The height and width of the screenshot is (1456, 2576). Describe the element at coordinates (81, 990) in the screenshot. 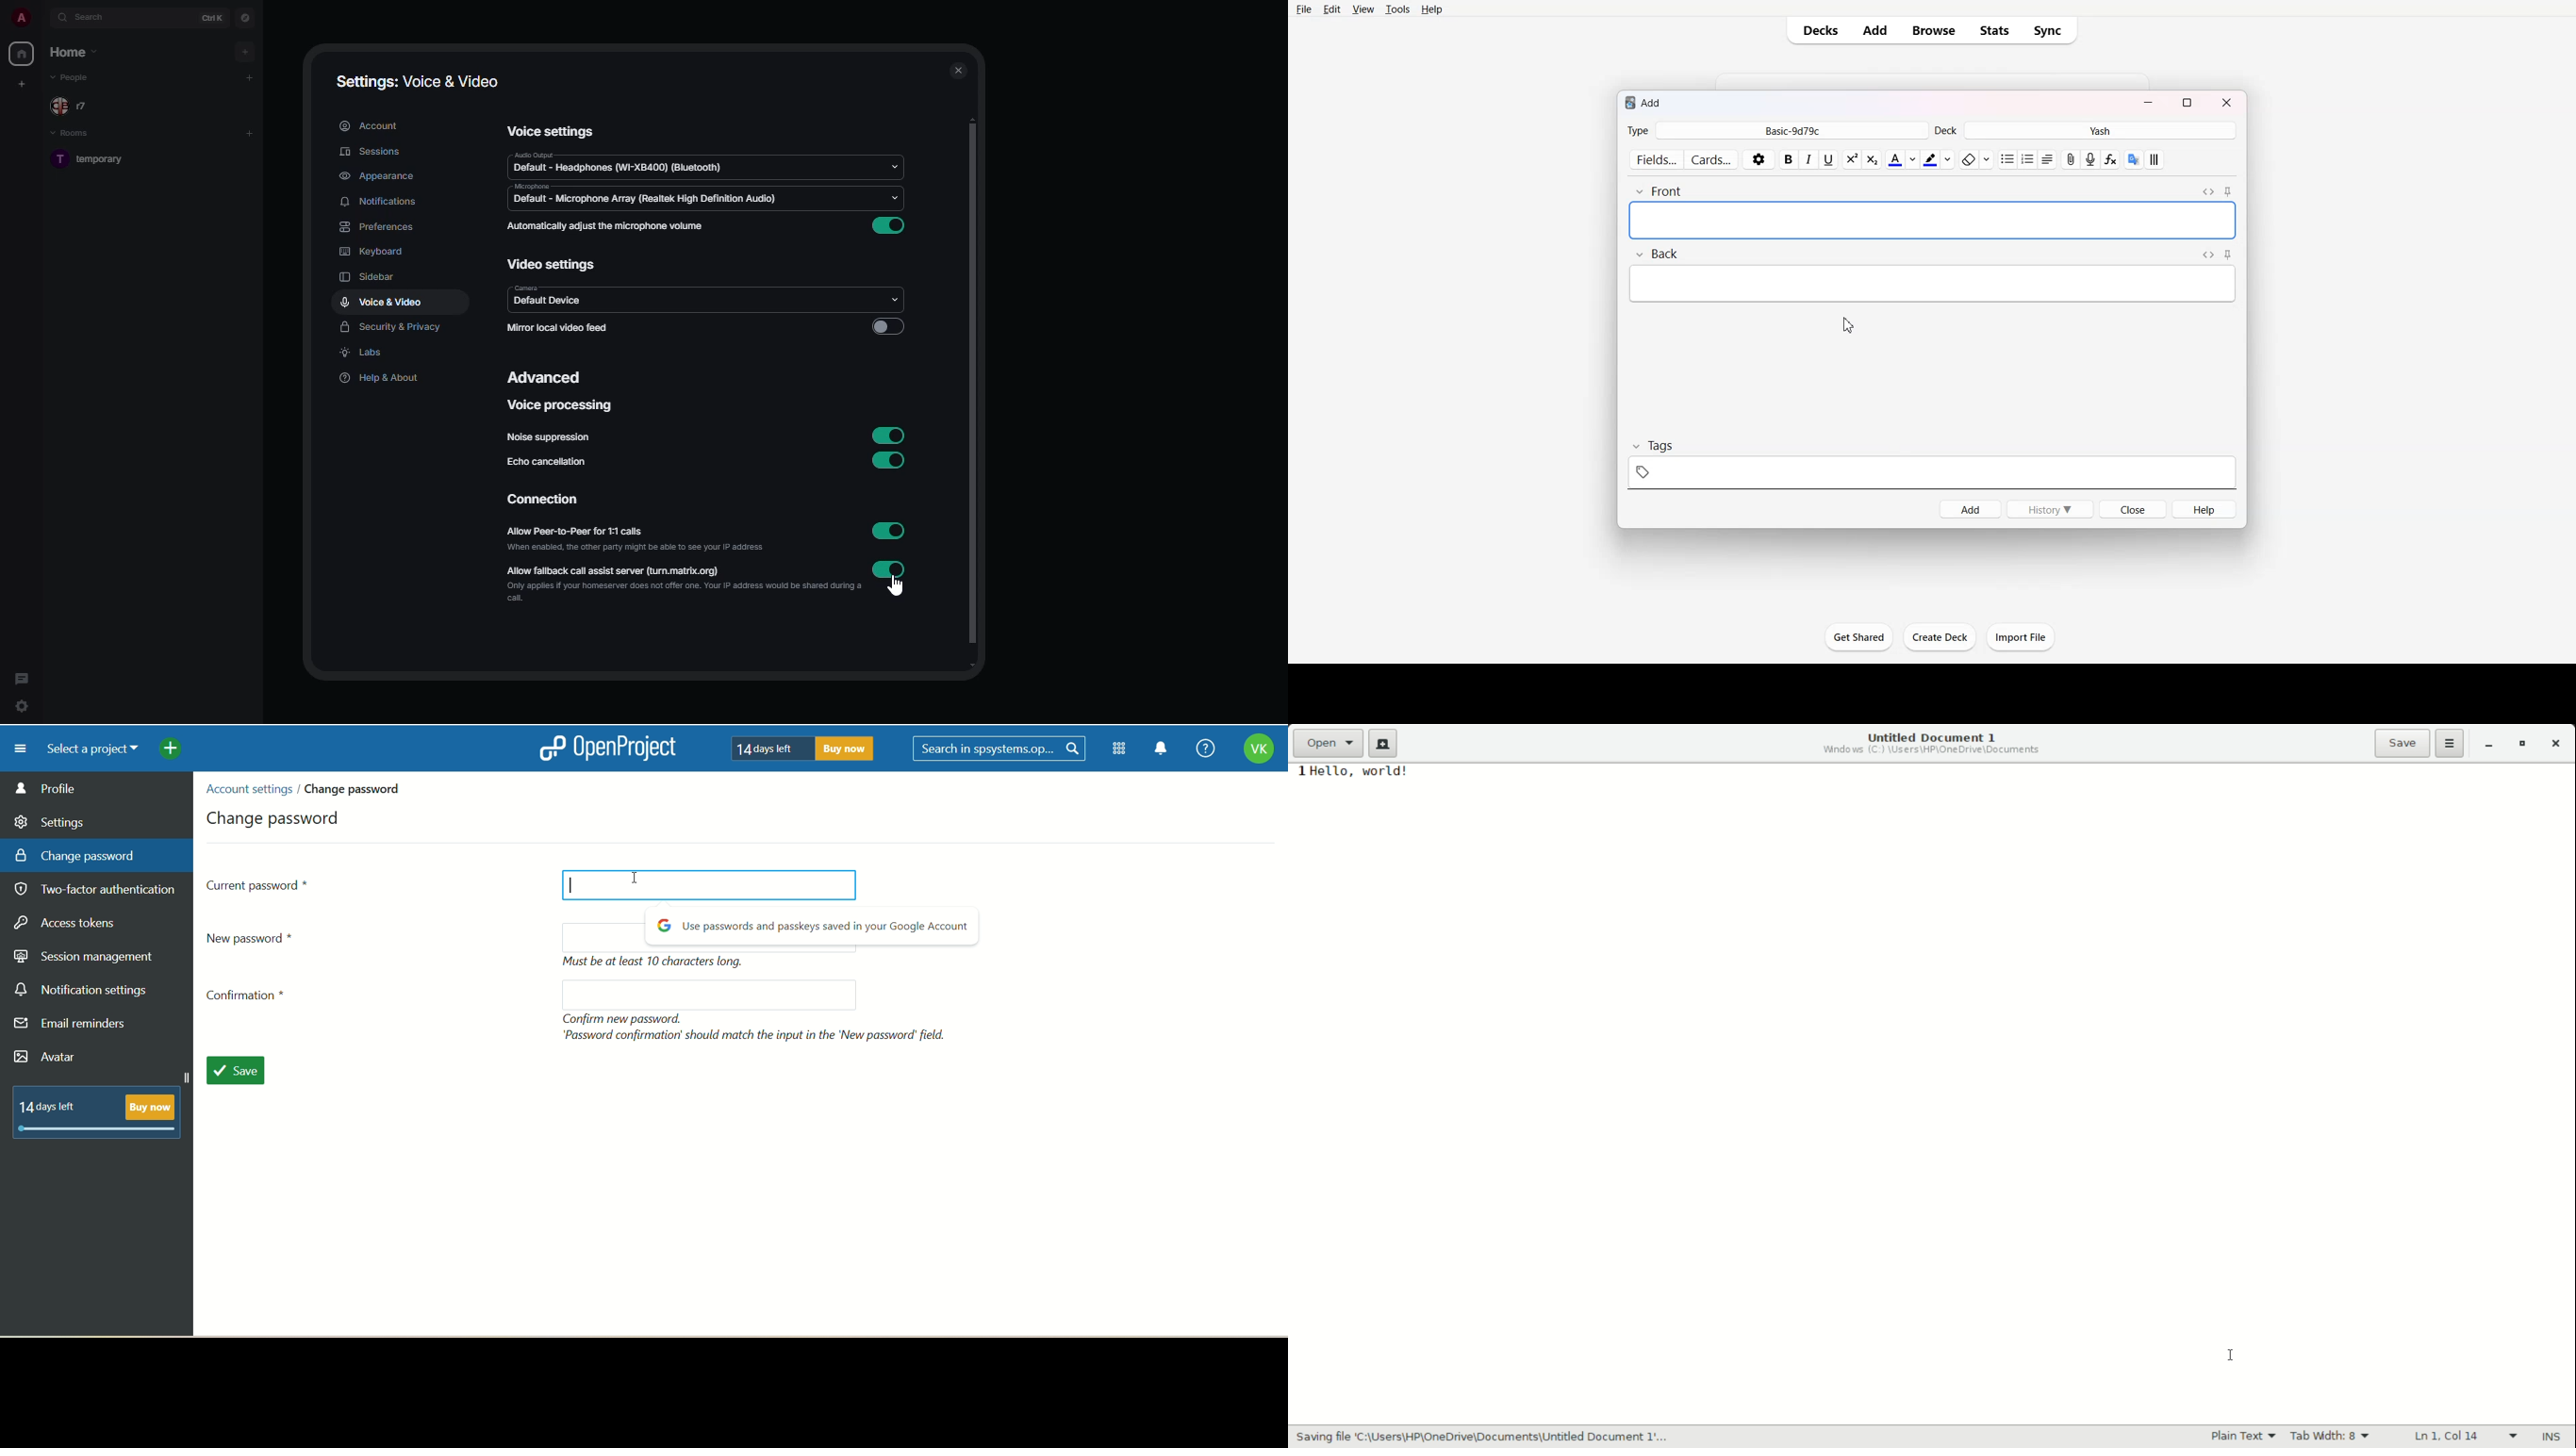

I see `notification settings` at that location.